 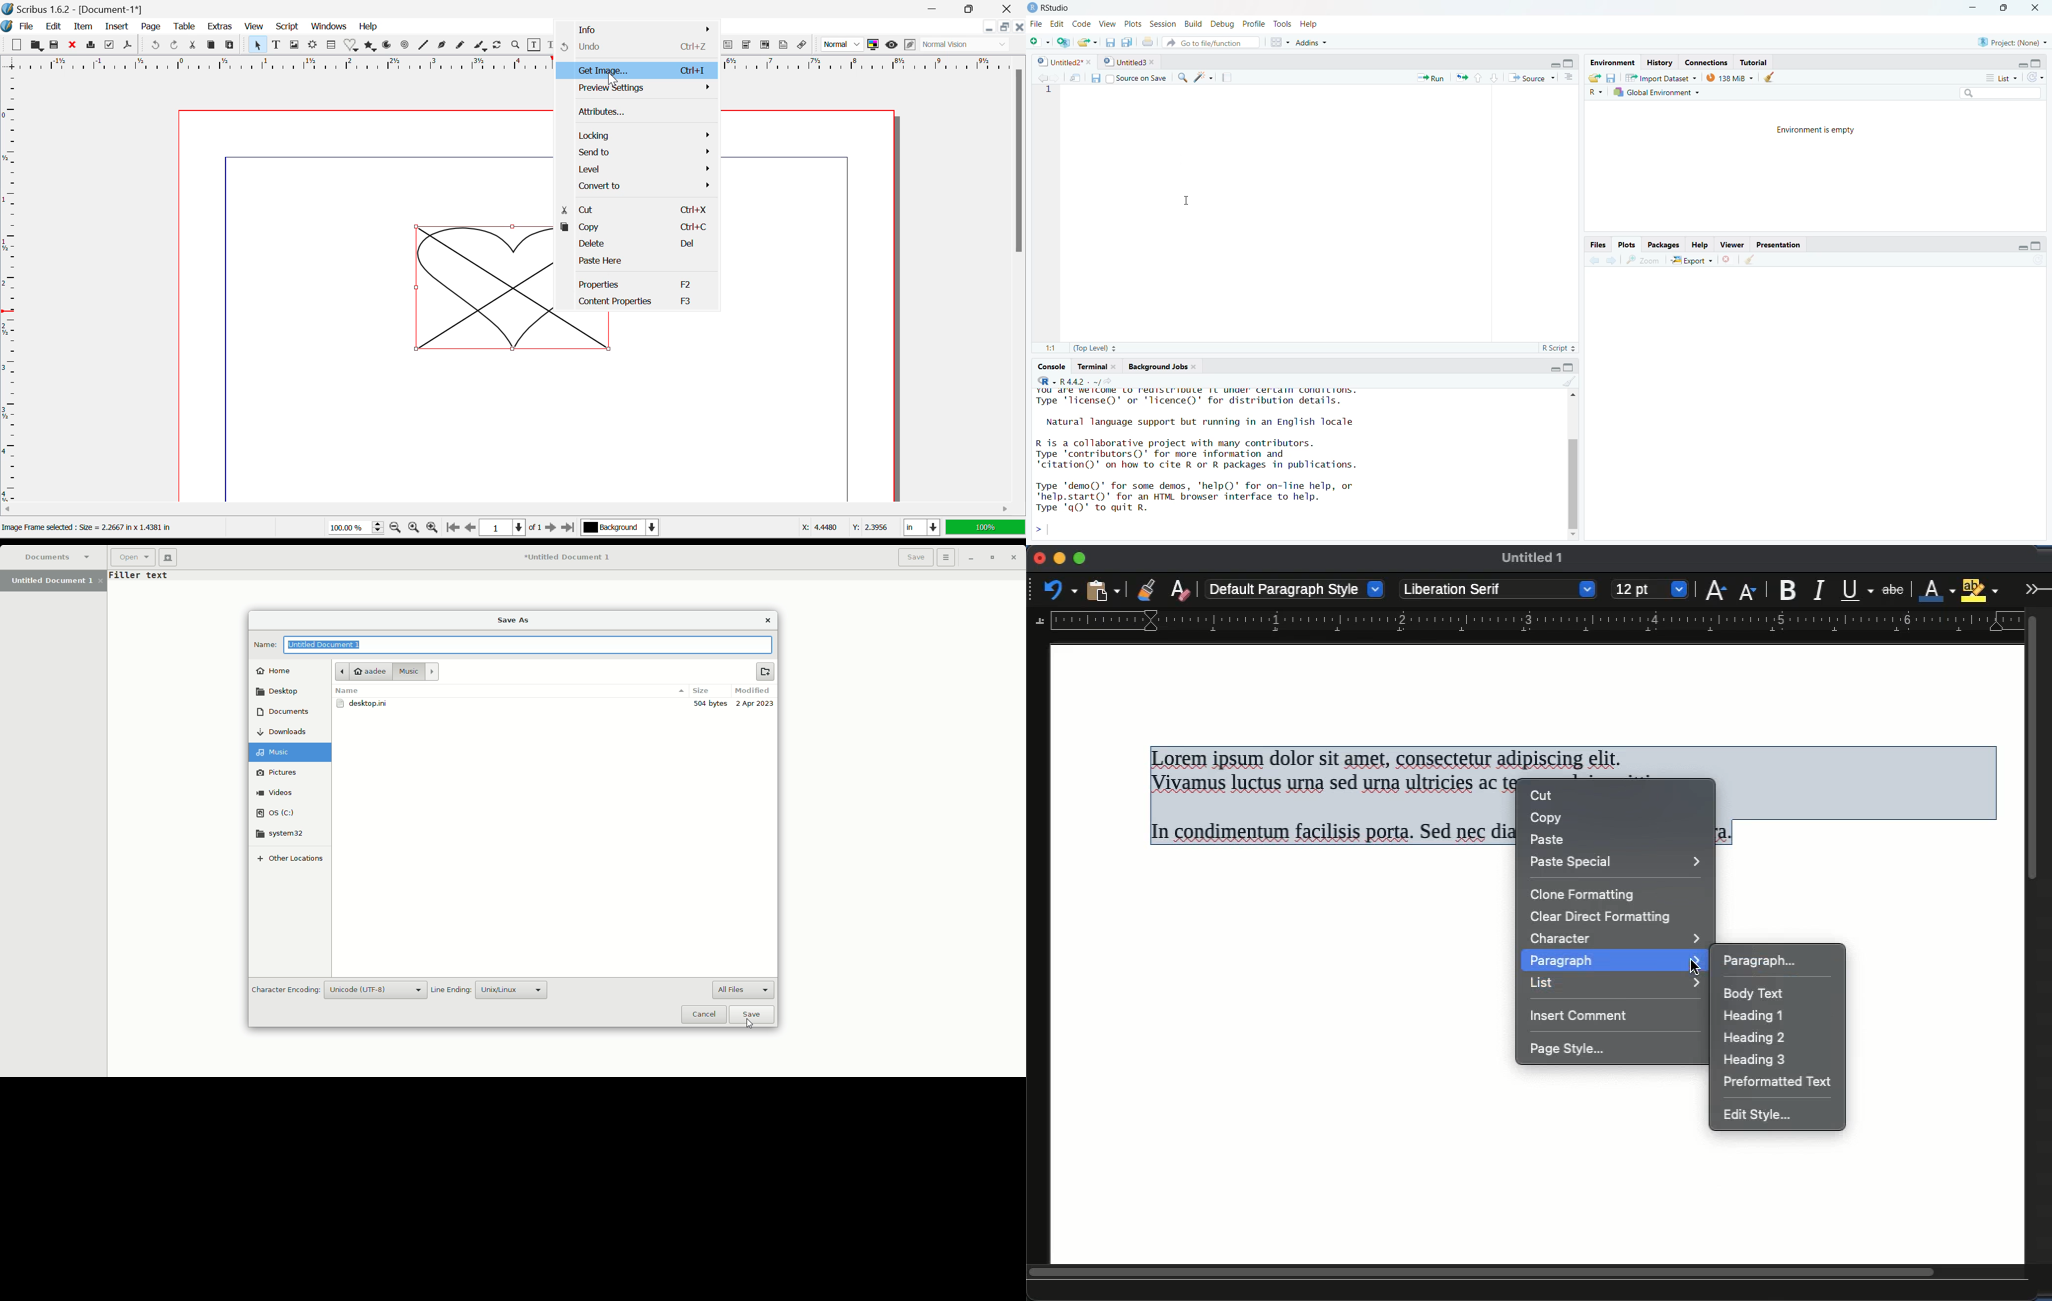 I want to click on Line, so click(x=424, y=45).